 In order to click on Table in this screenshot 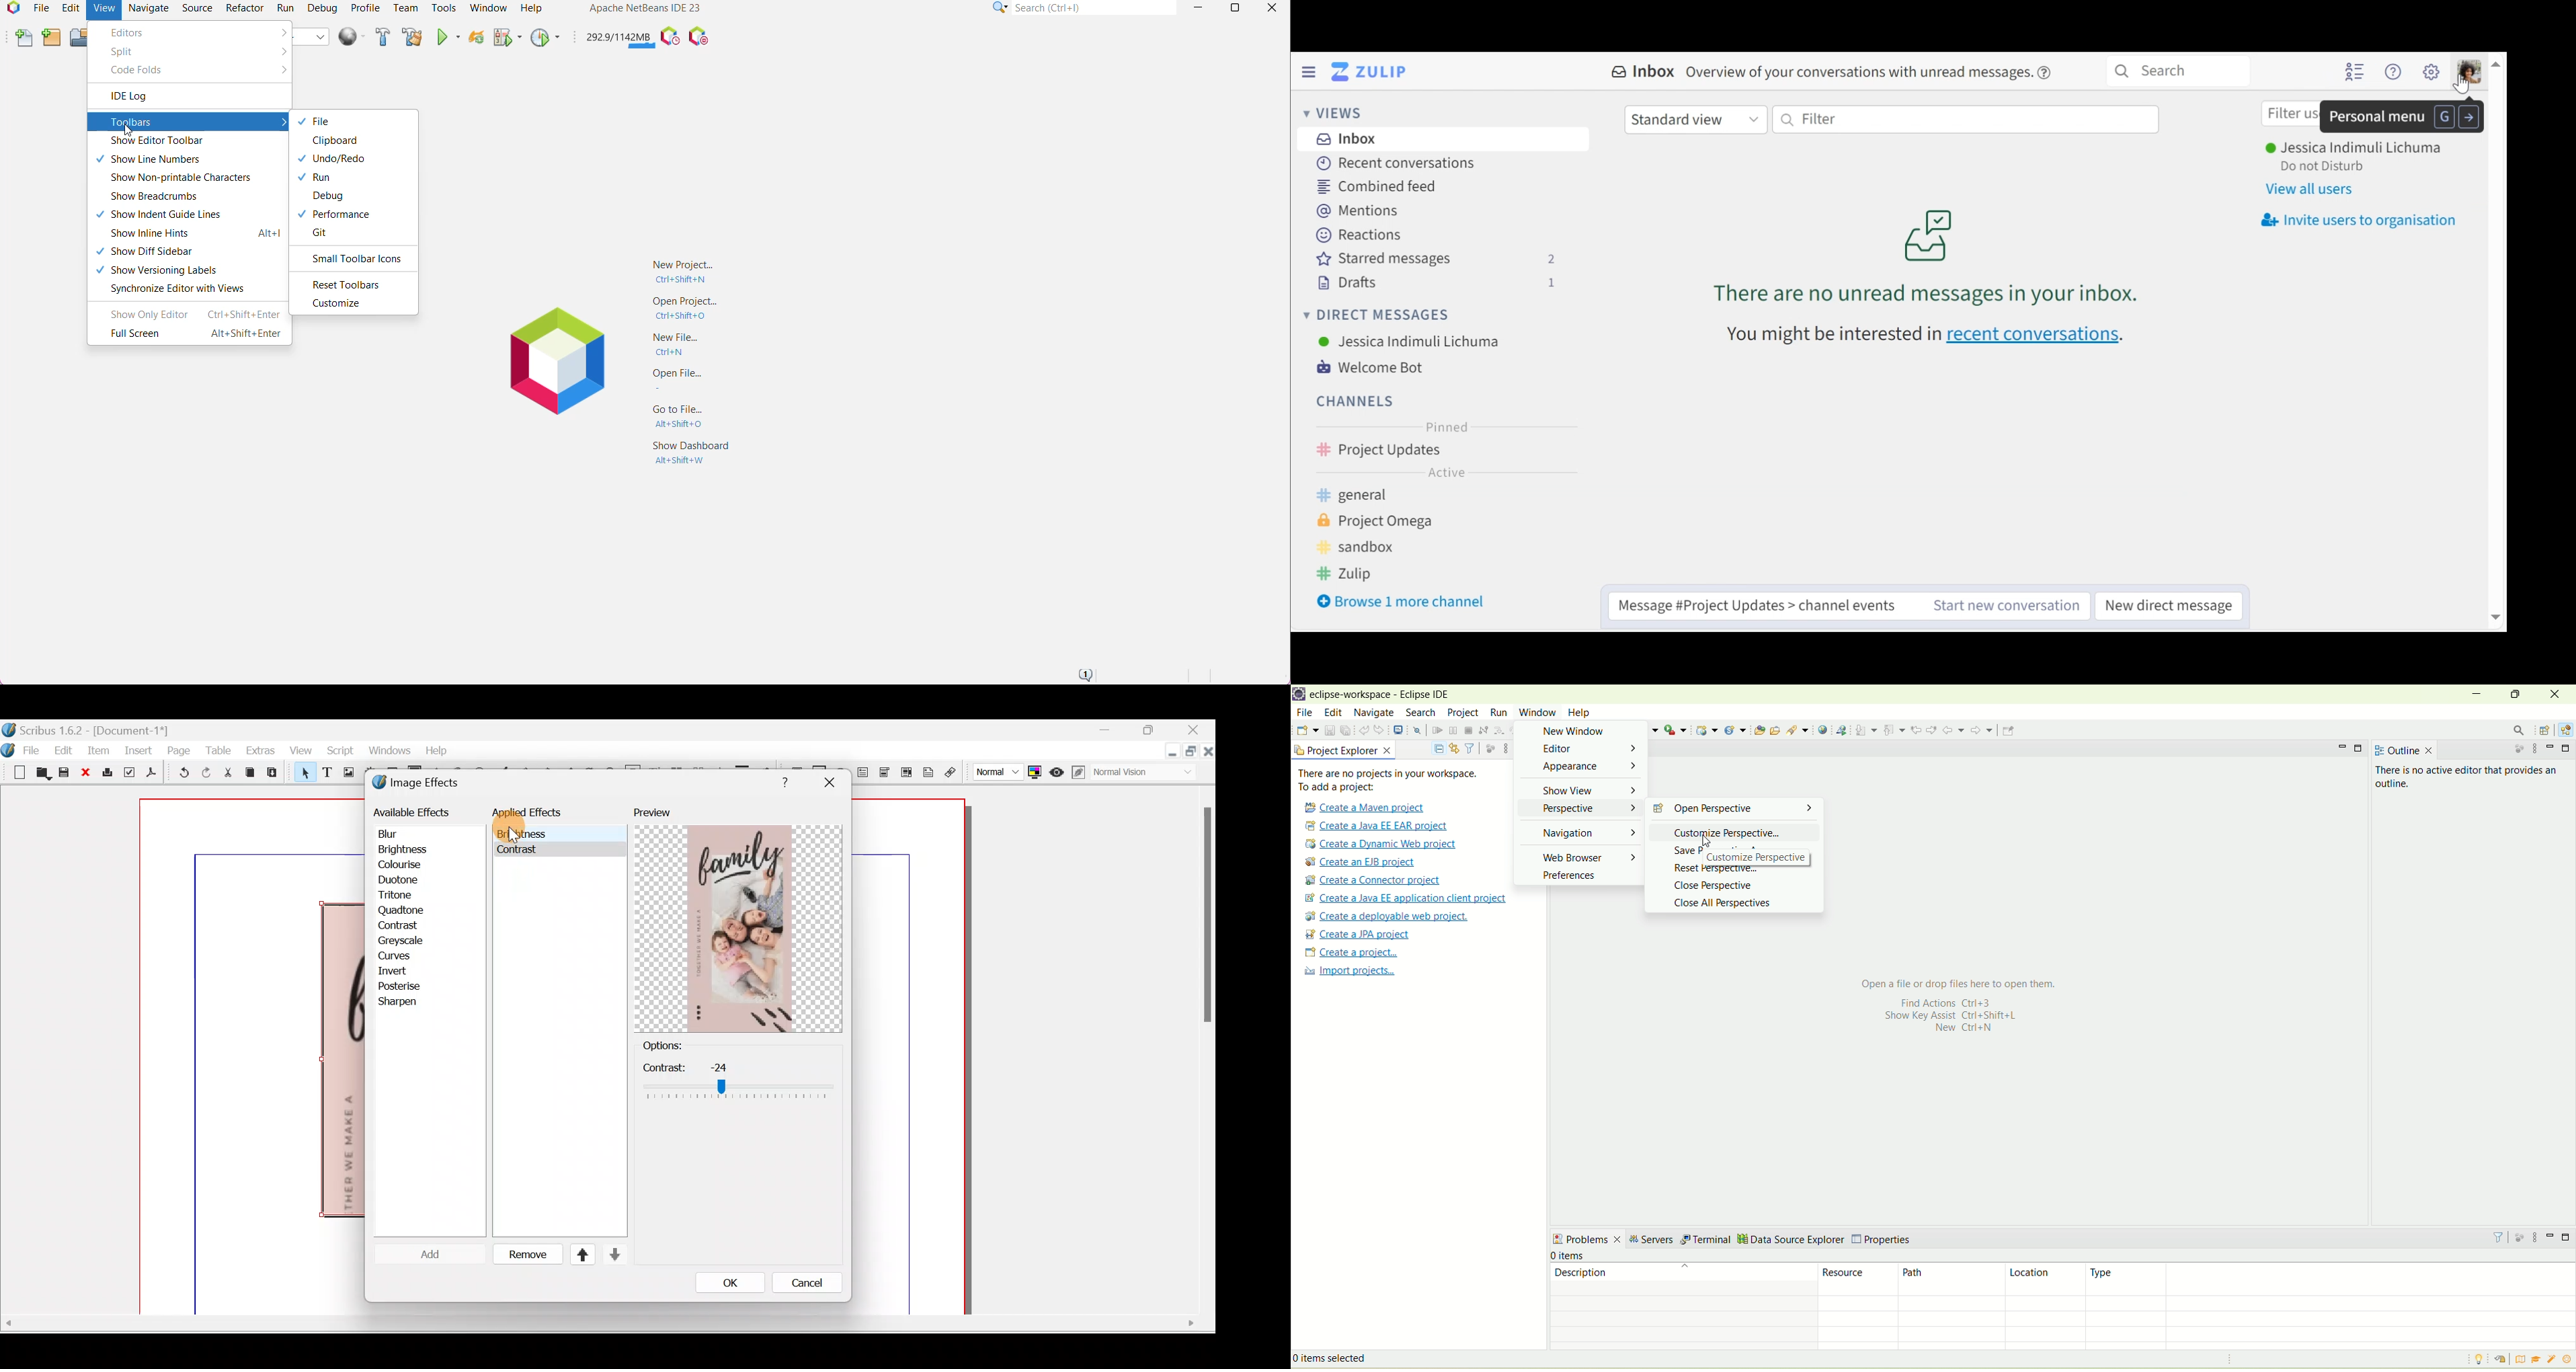, I will do `click(219, 750)`.